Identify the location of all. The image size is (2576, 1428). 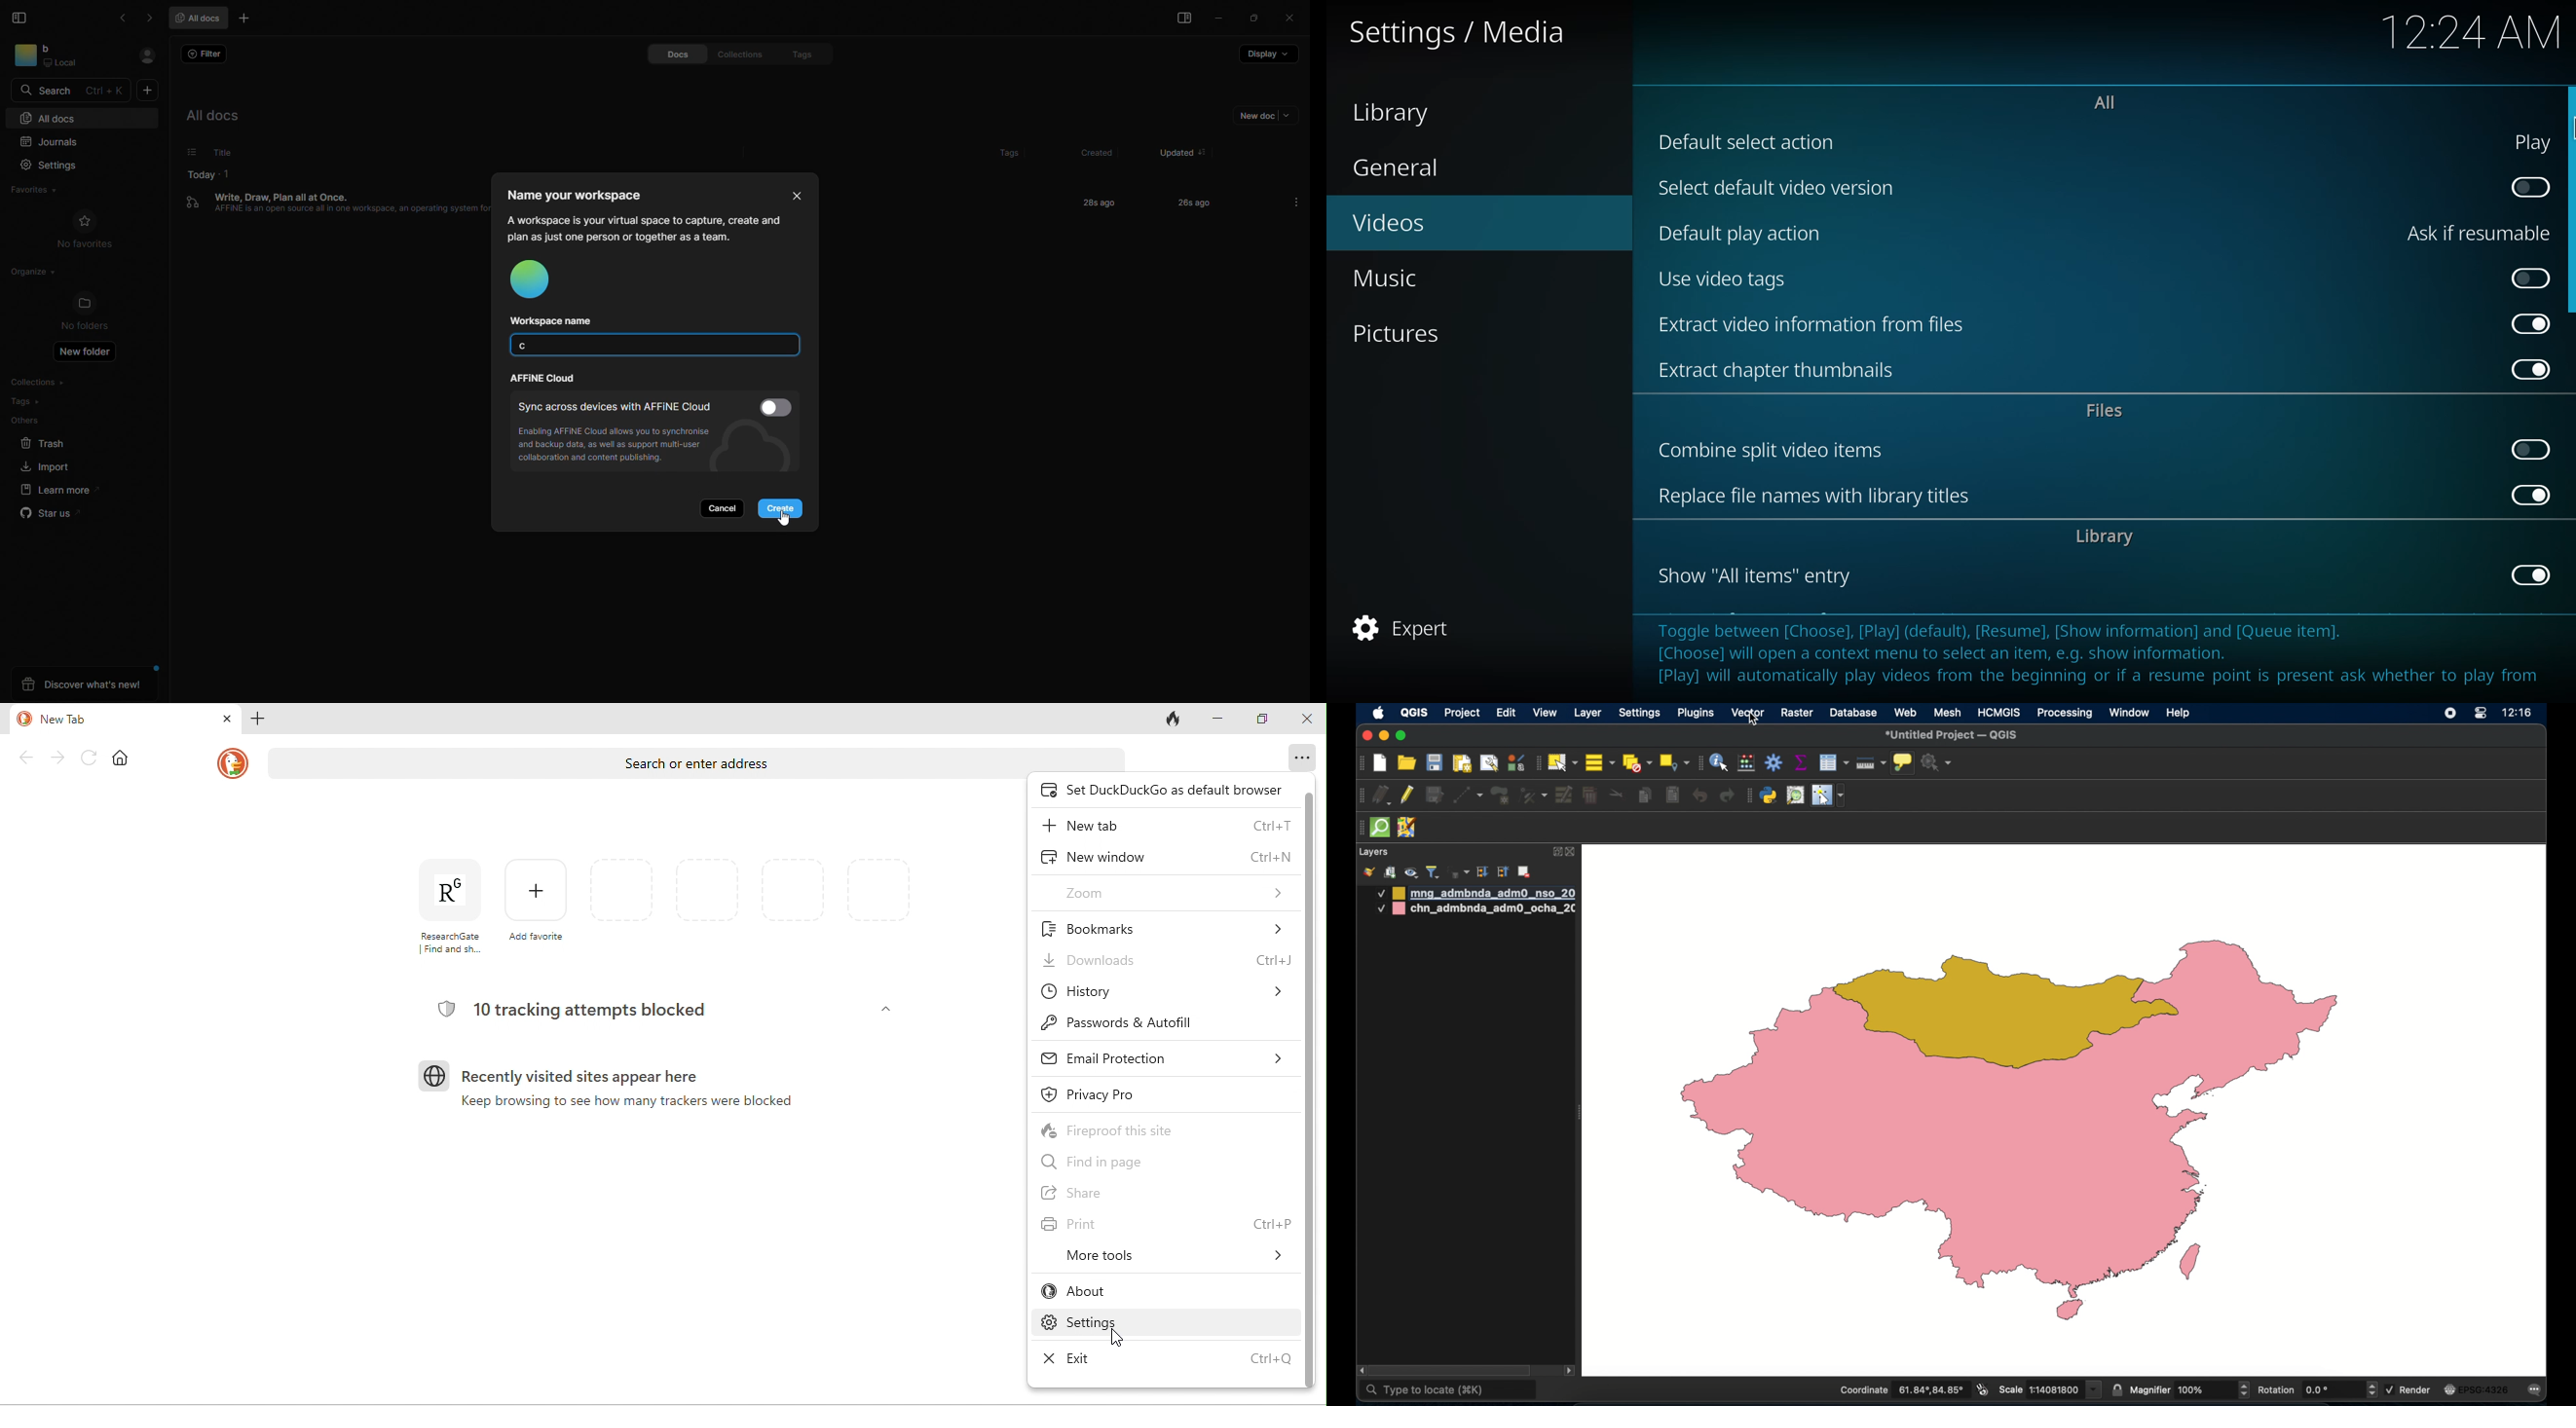
(2106, 100).